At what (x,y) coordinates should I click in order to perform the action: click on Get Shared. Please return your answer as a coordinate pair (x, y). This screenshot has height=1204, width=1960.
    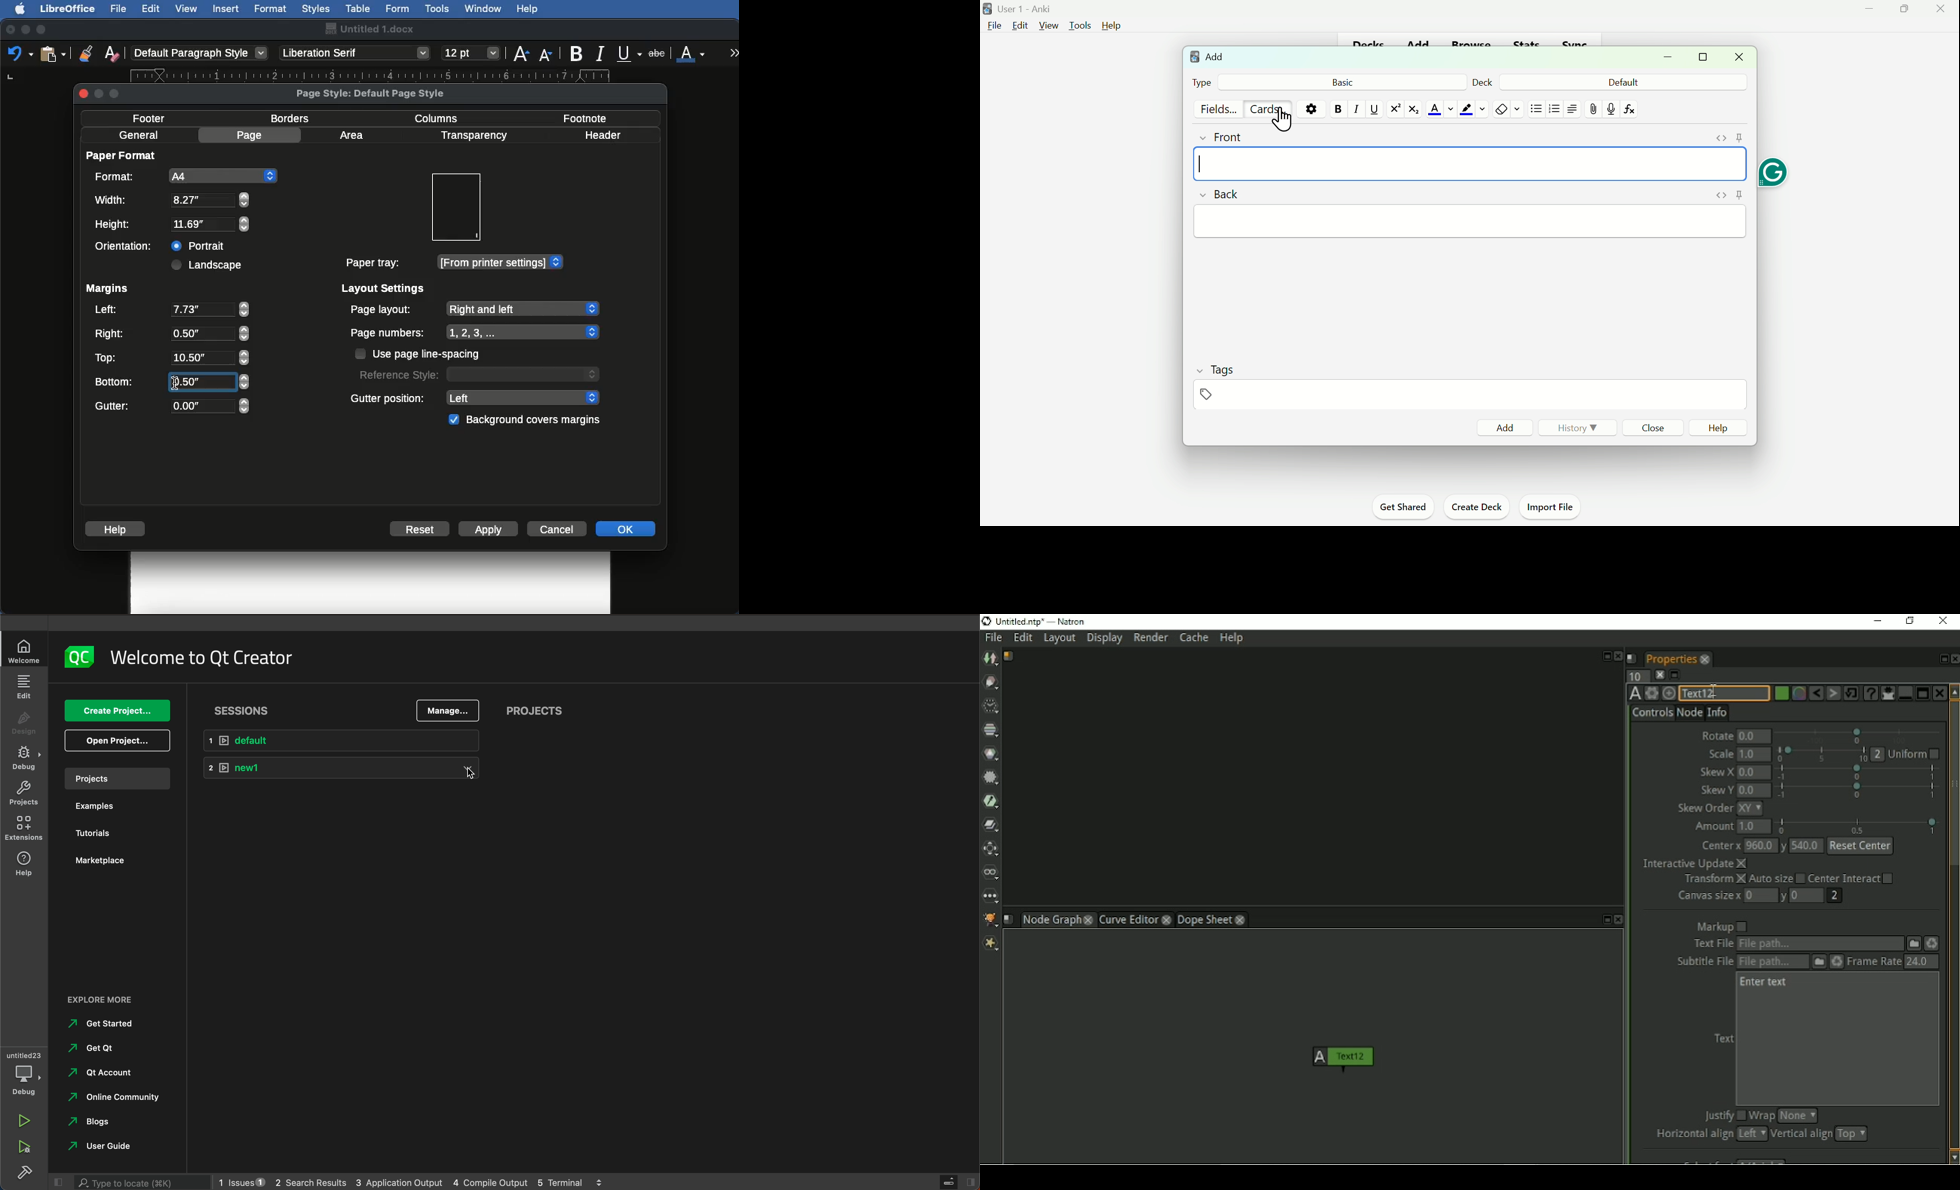
    Looking at the image, I should click on (1404, 508).